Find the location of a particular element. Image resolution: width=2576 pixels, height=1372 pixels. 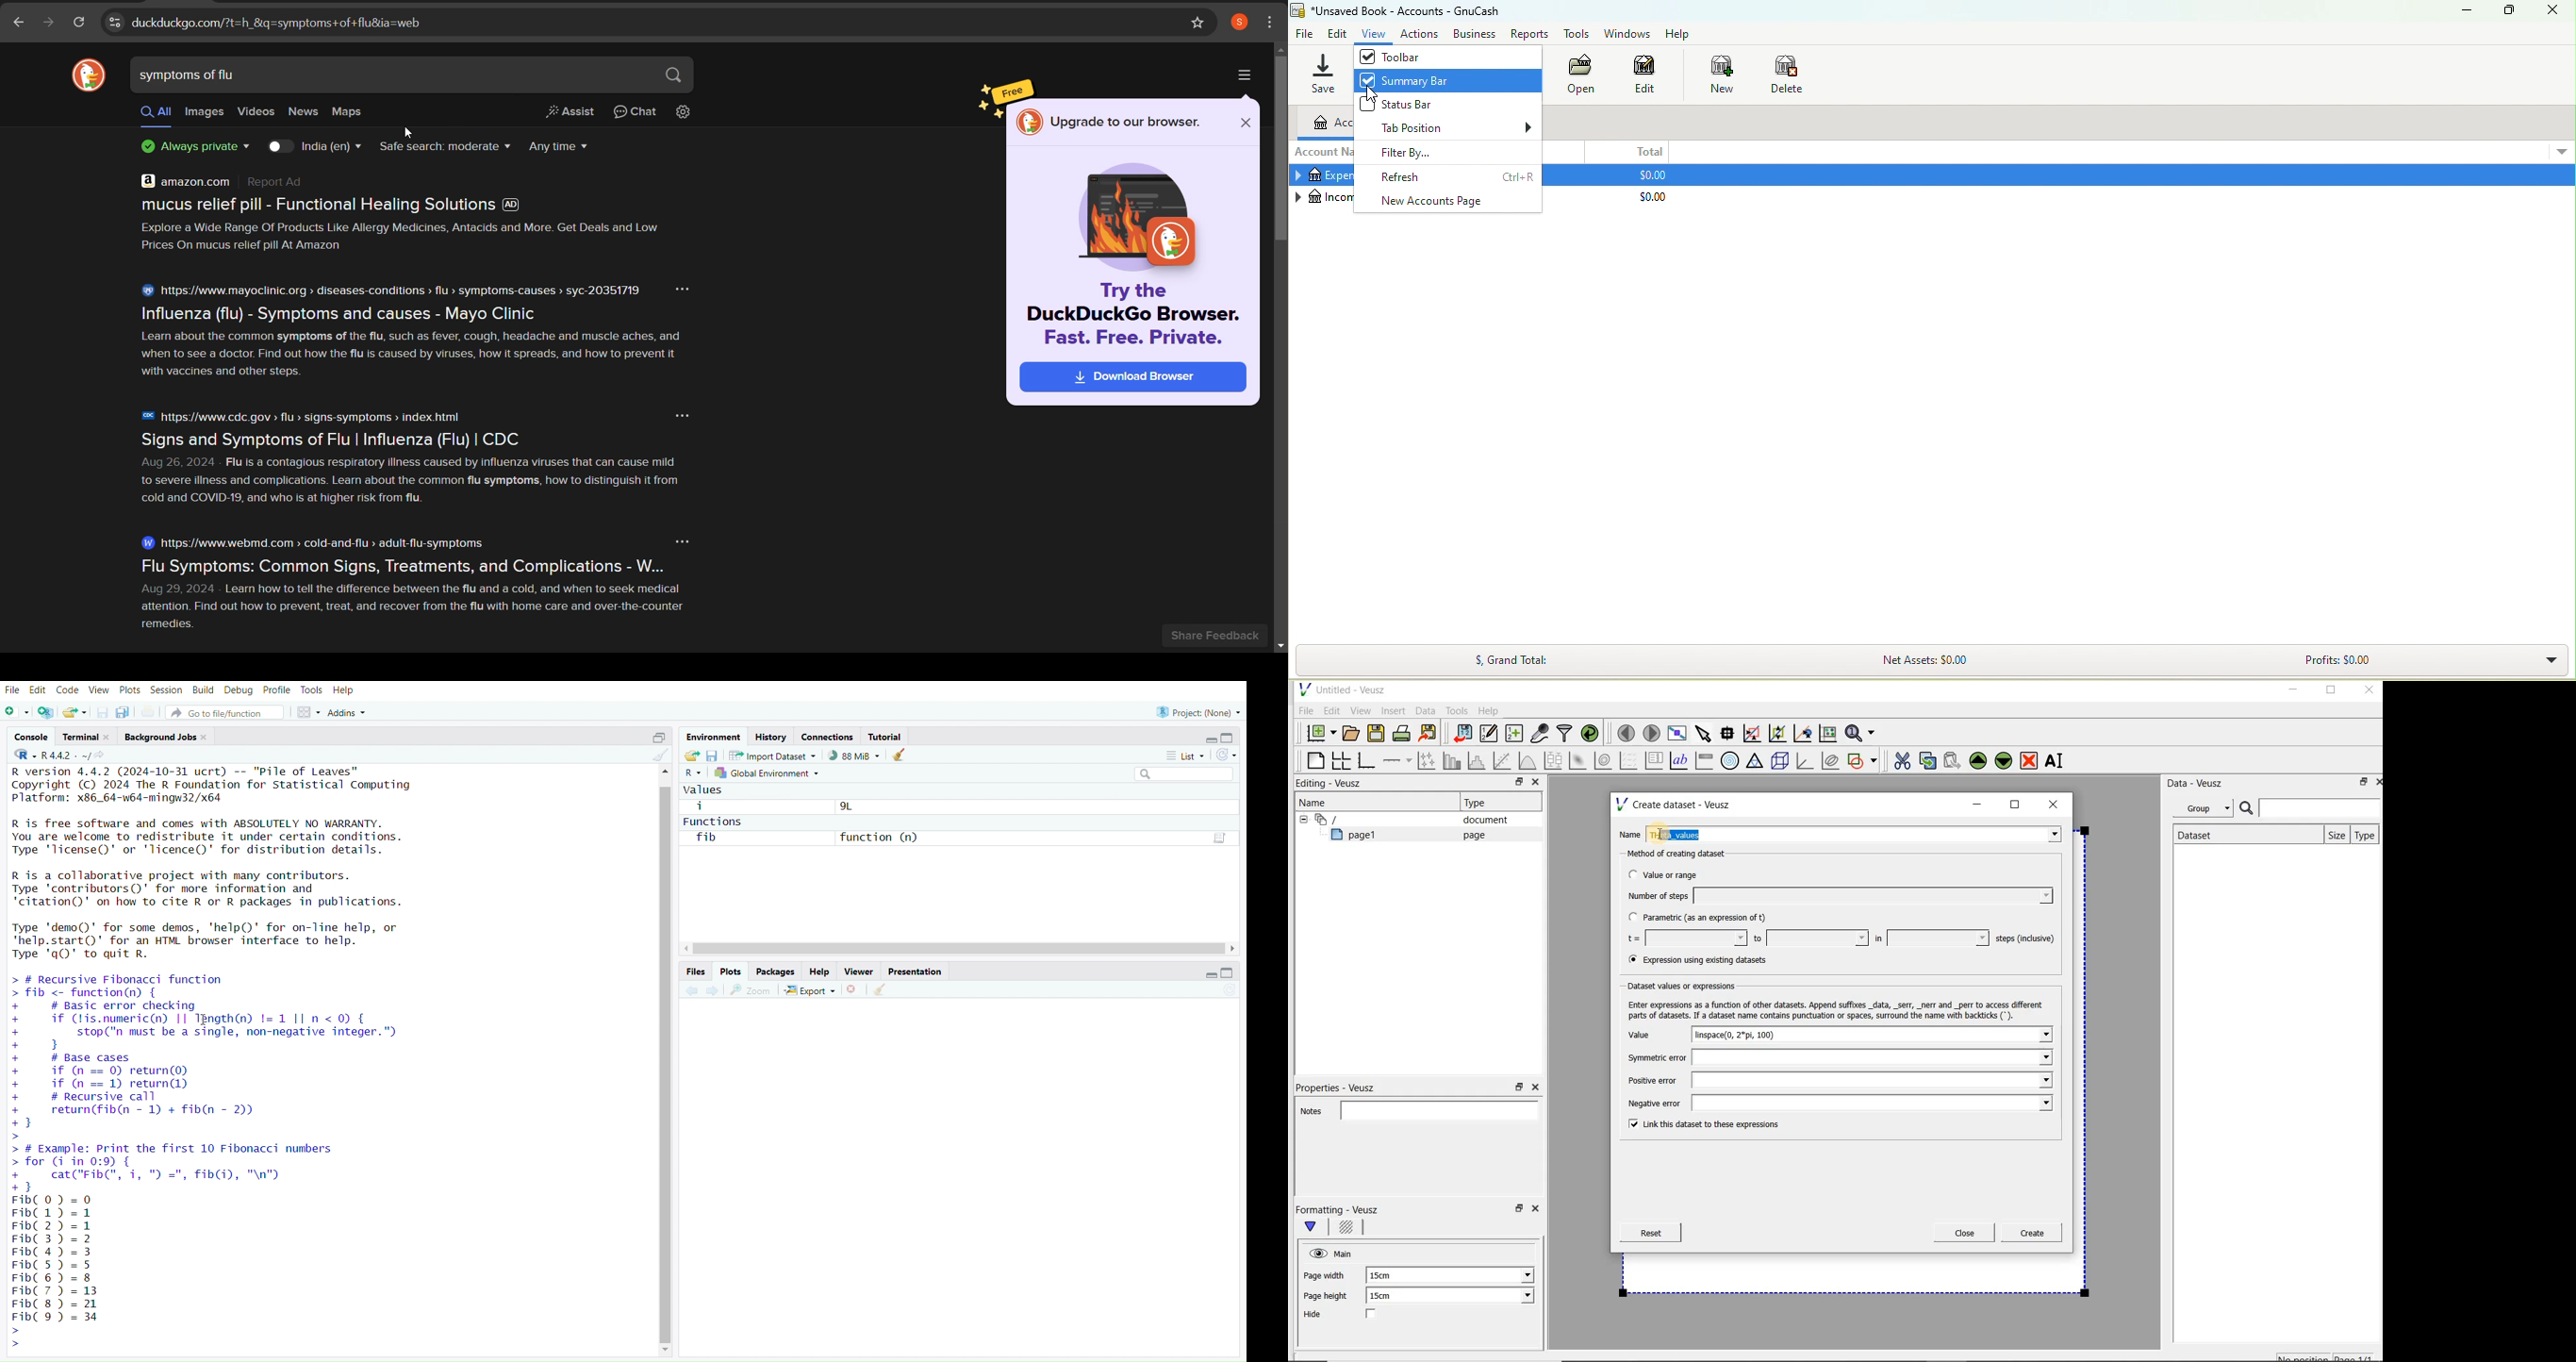

load workspace is located at coordinates (691, 755).